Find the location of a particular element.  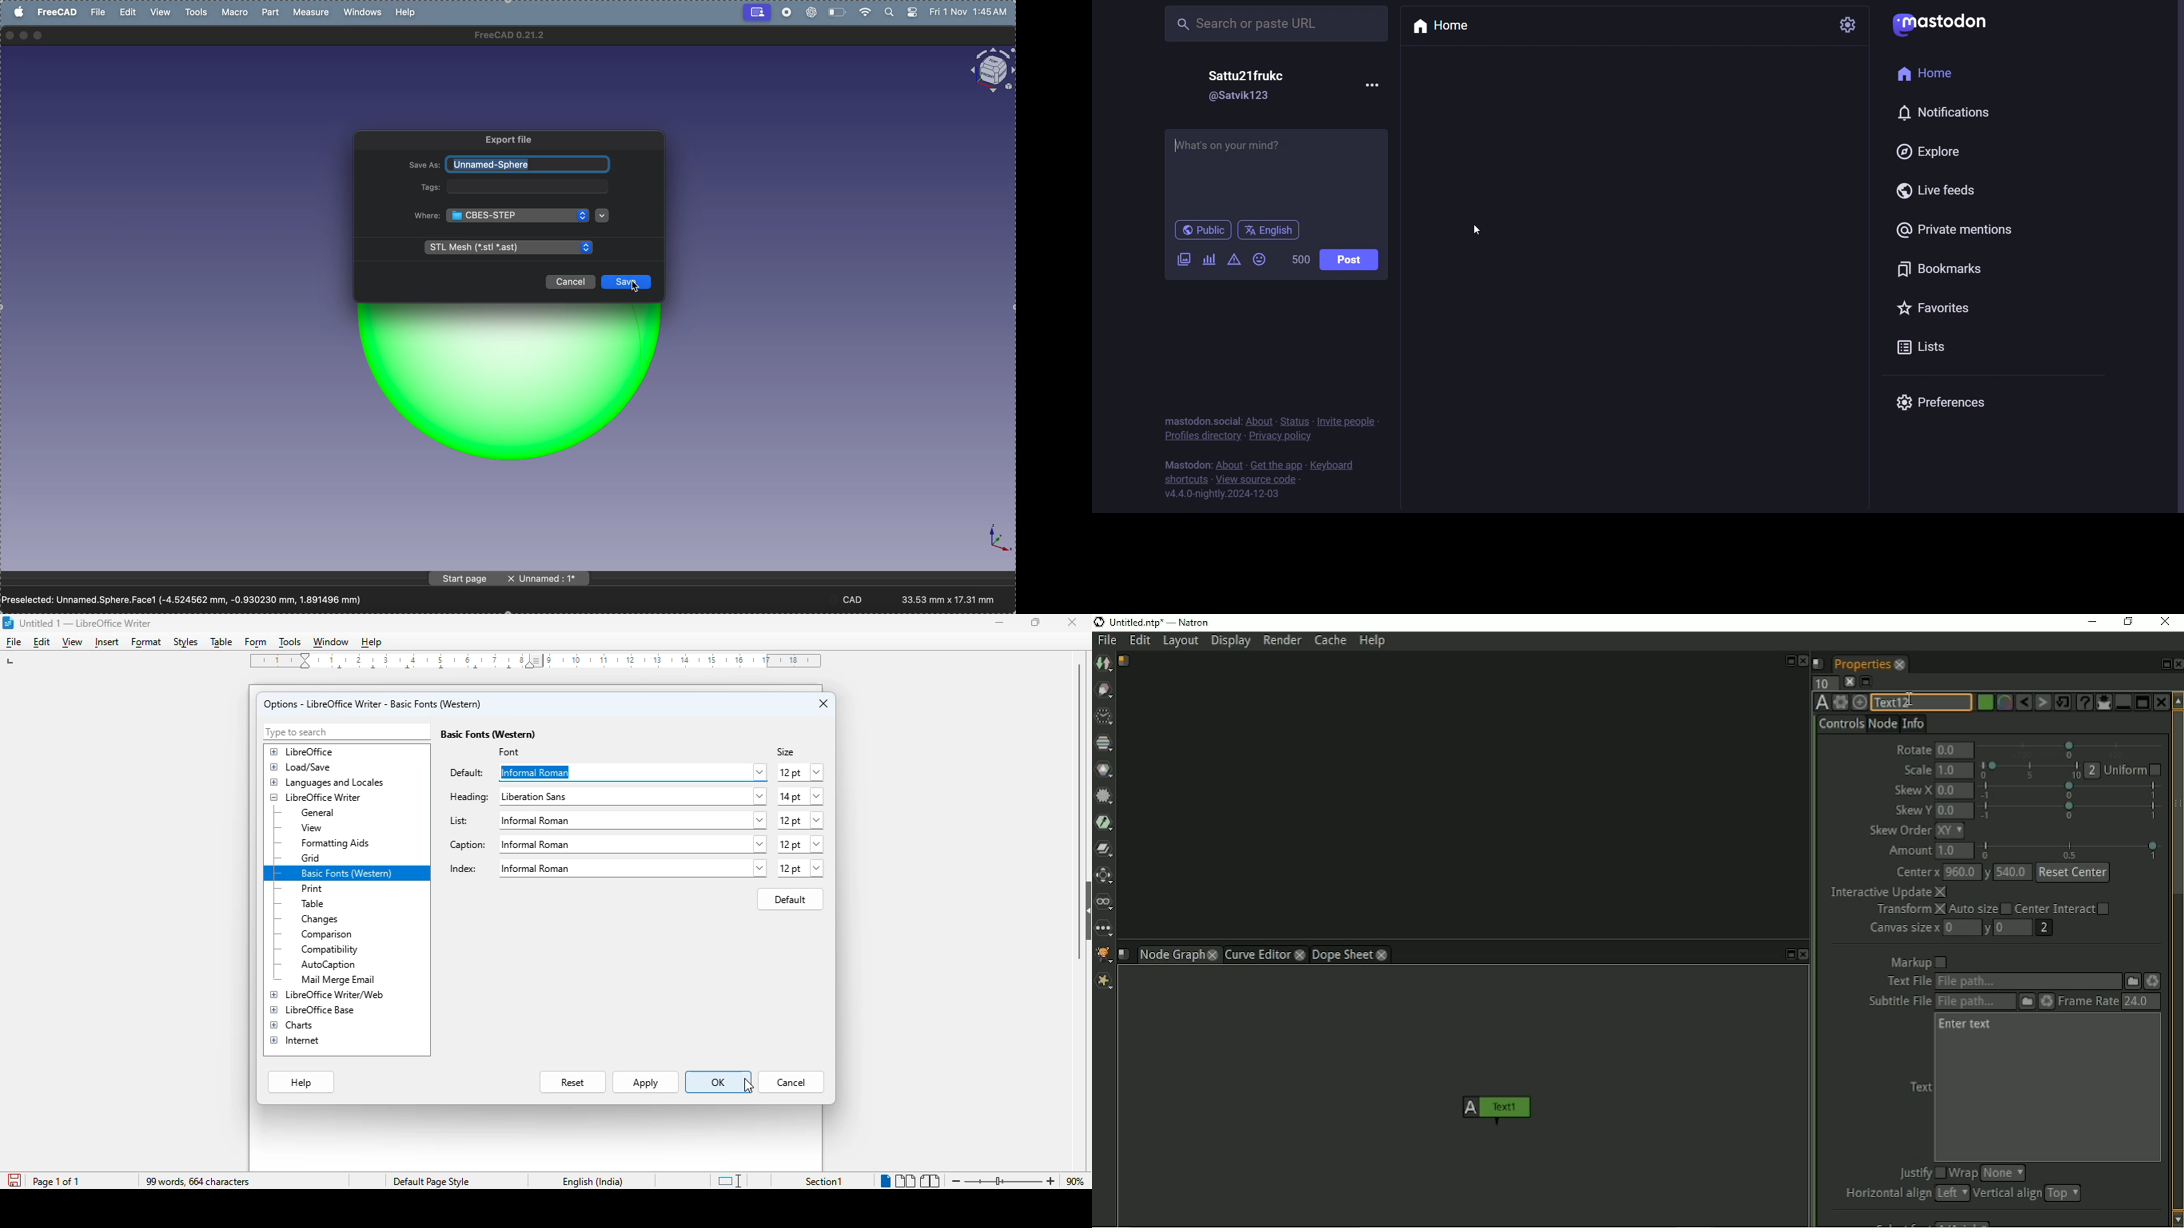

save is located at coordinates (628, 282).